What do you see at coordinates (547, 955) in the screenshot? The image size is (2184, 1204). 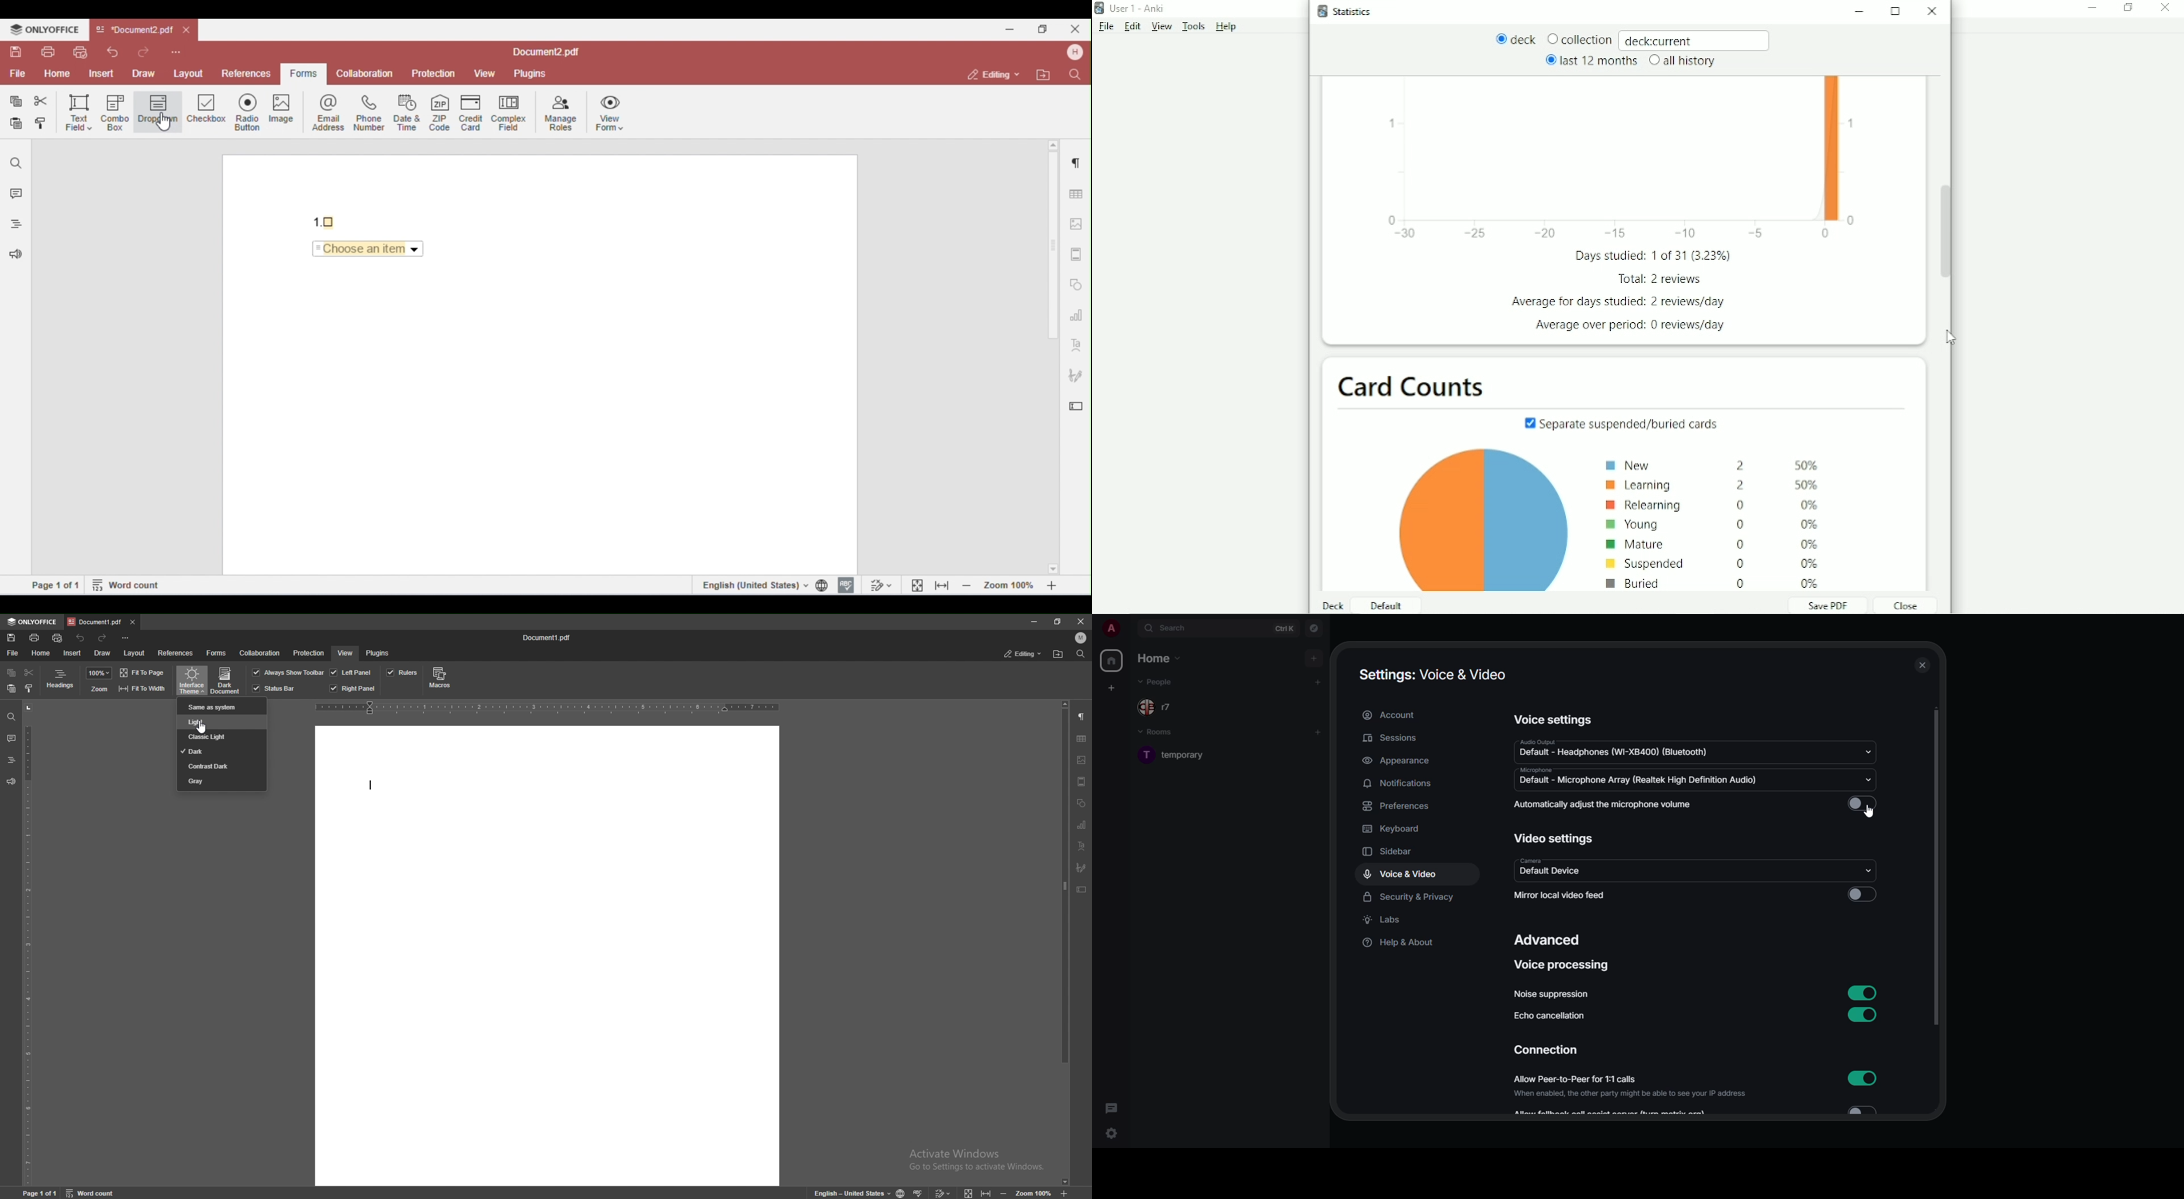 I see `document` at bounding box center [547, 955].